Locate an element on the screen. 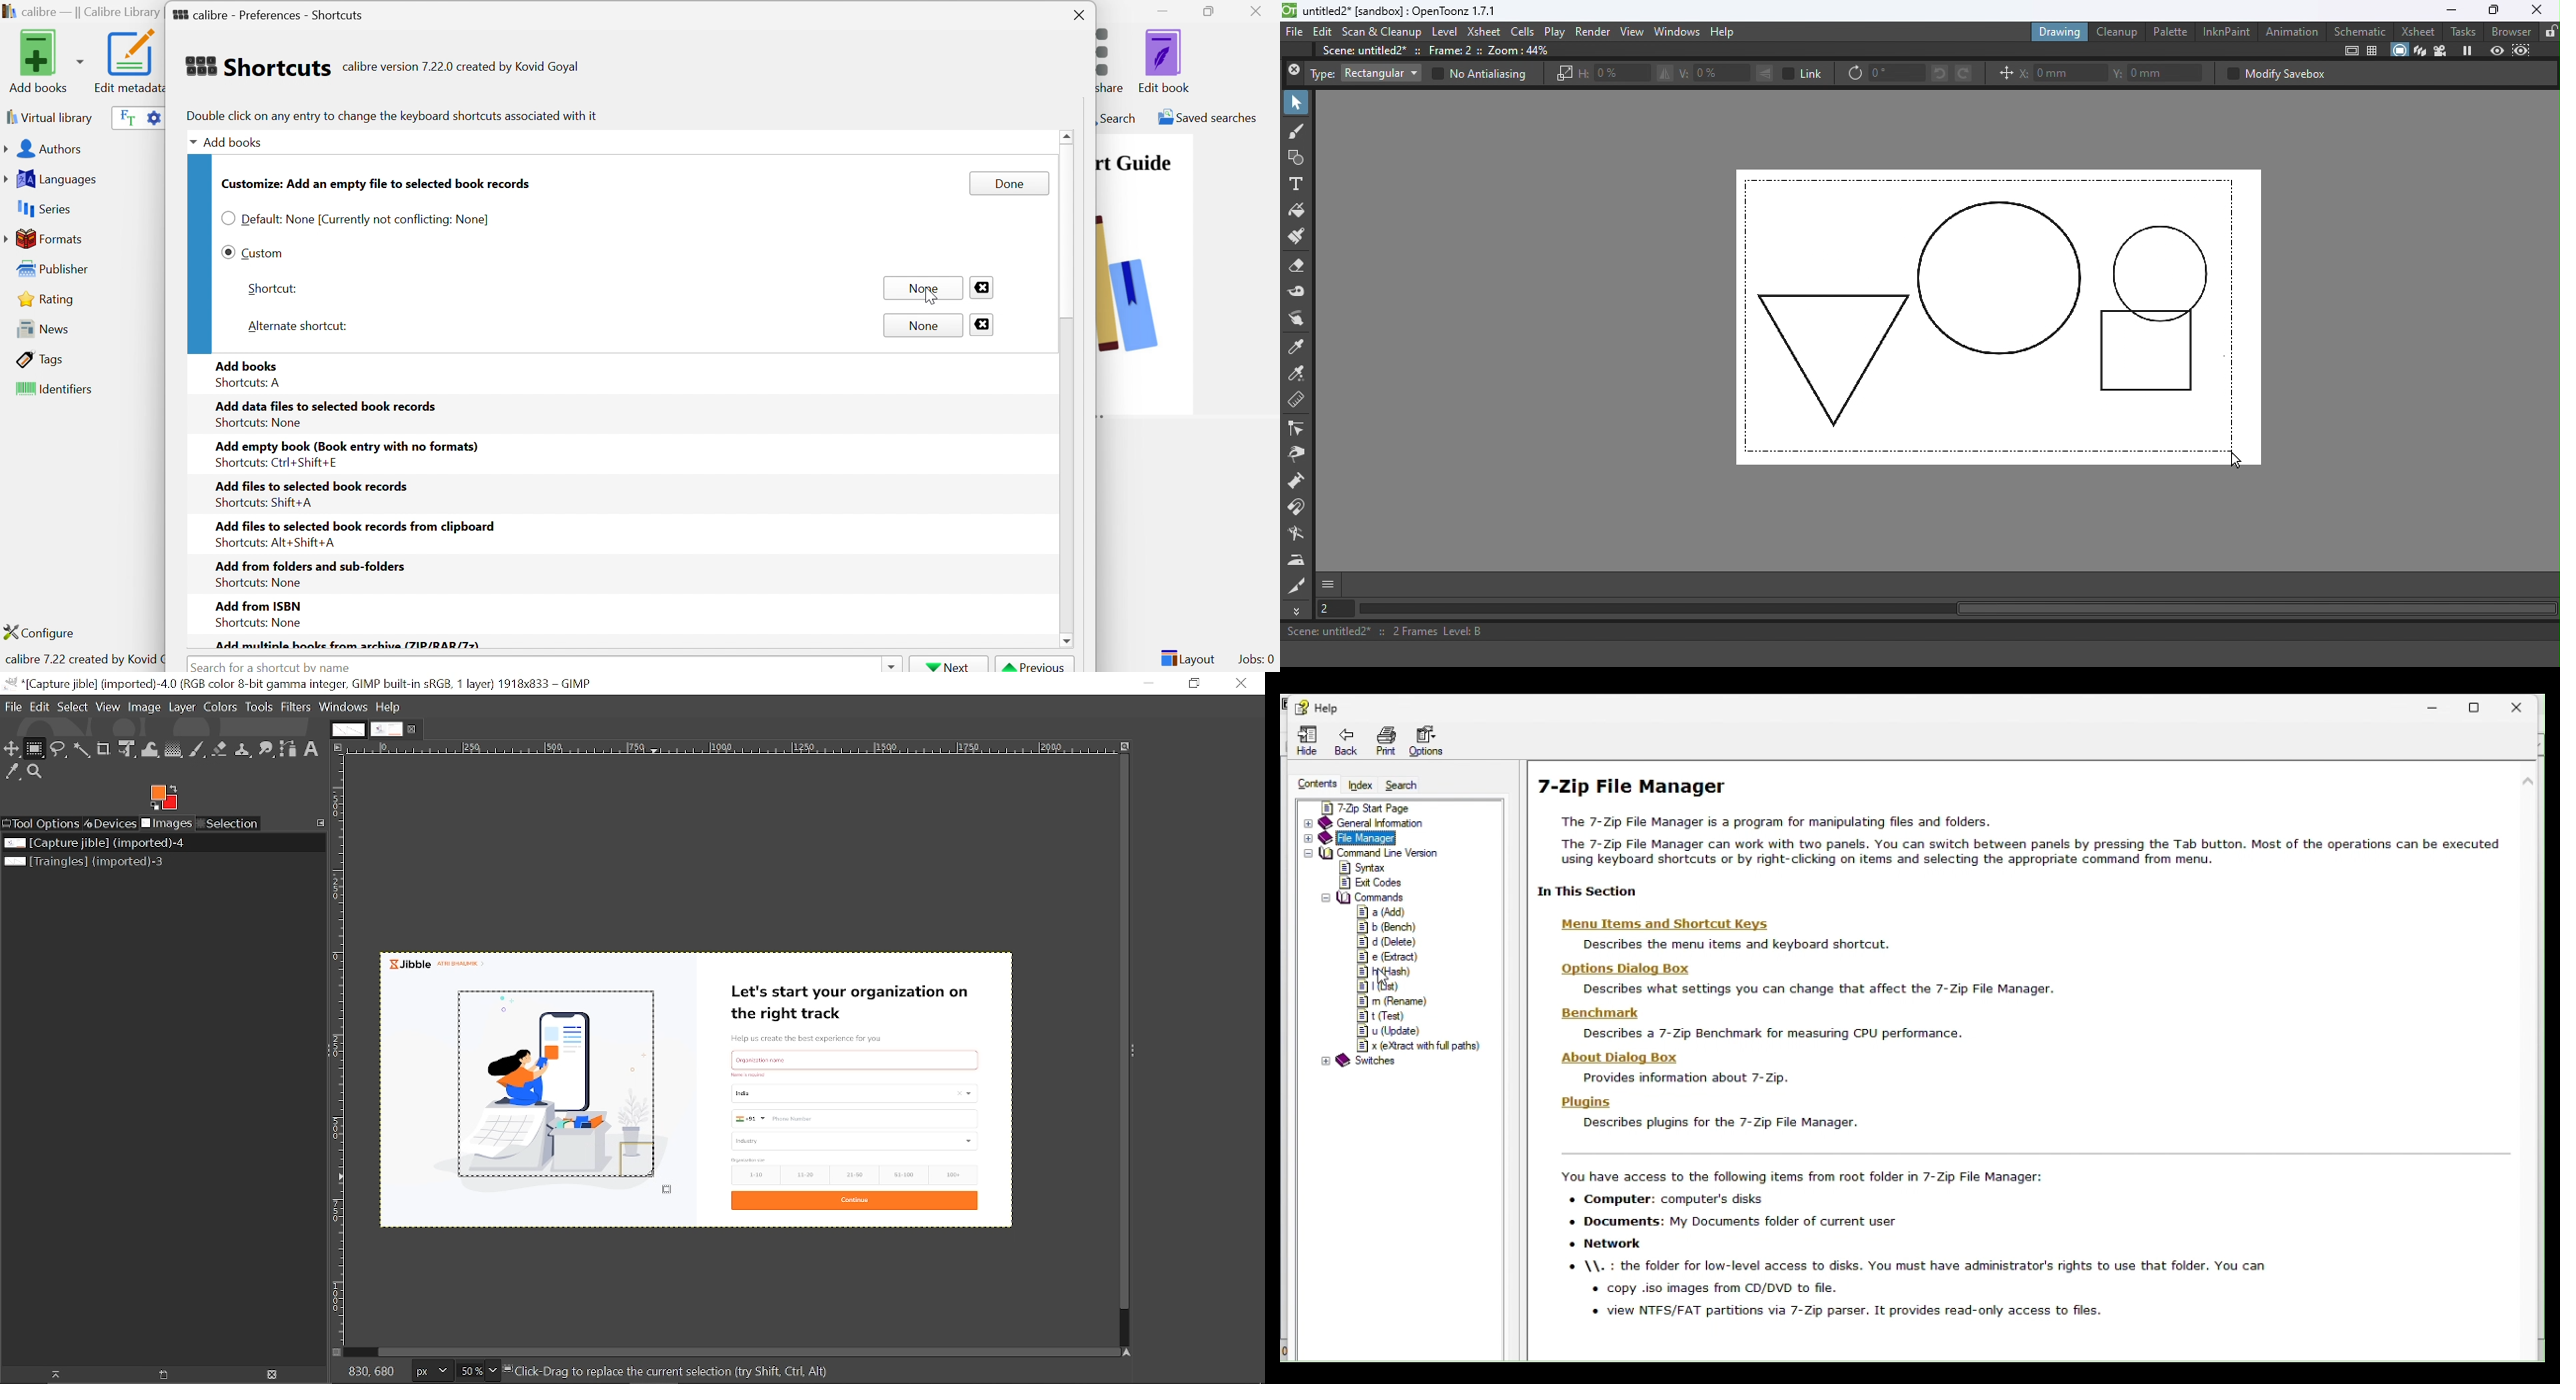 The image size is (2576, 1400). Add books is located at coordinates (236, 141).